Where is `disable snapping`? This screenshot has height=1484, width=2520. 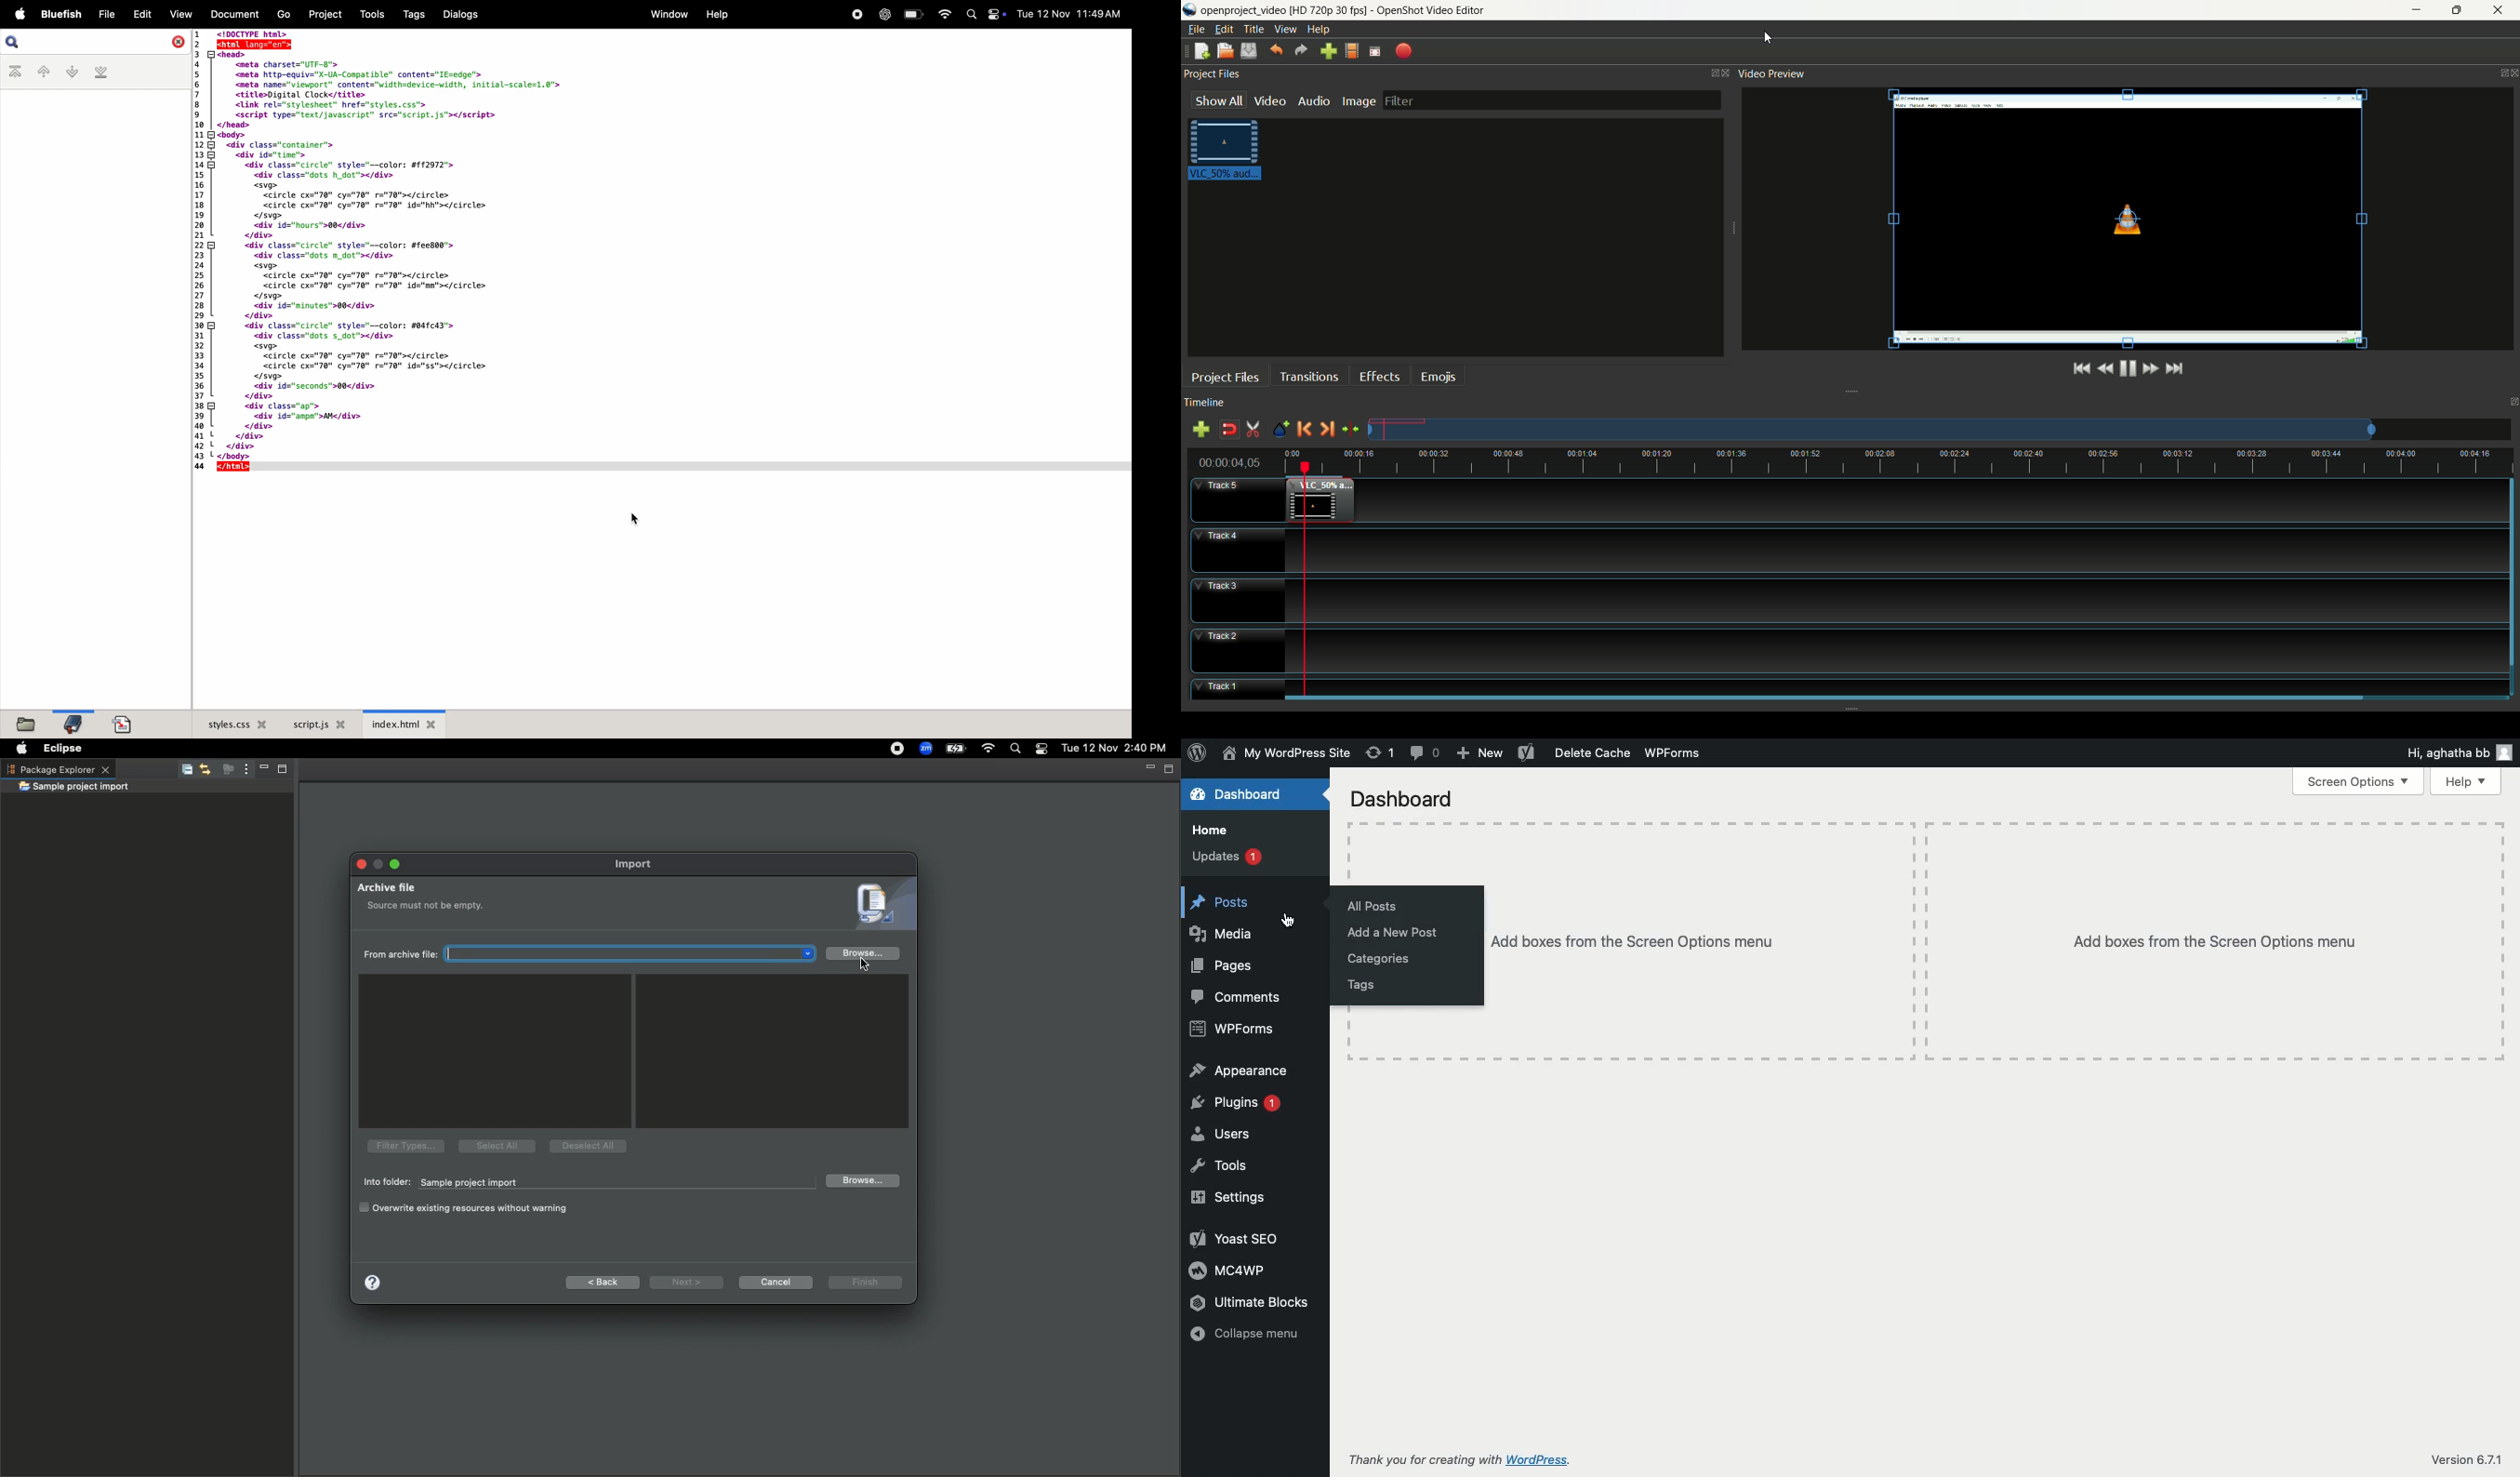 disable snapping is located at coordinates (1229, 430).